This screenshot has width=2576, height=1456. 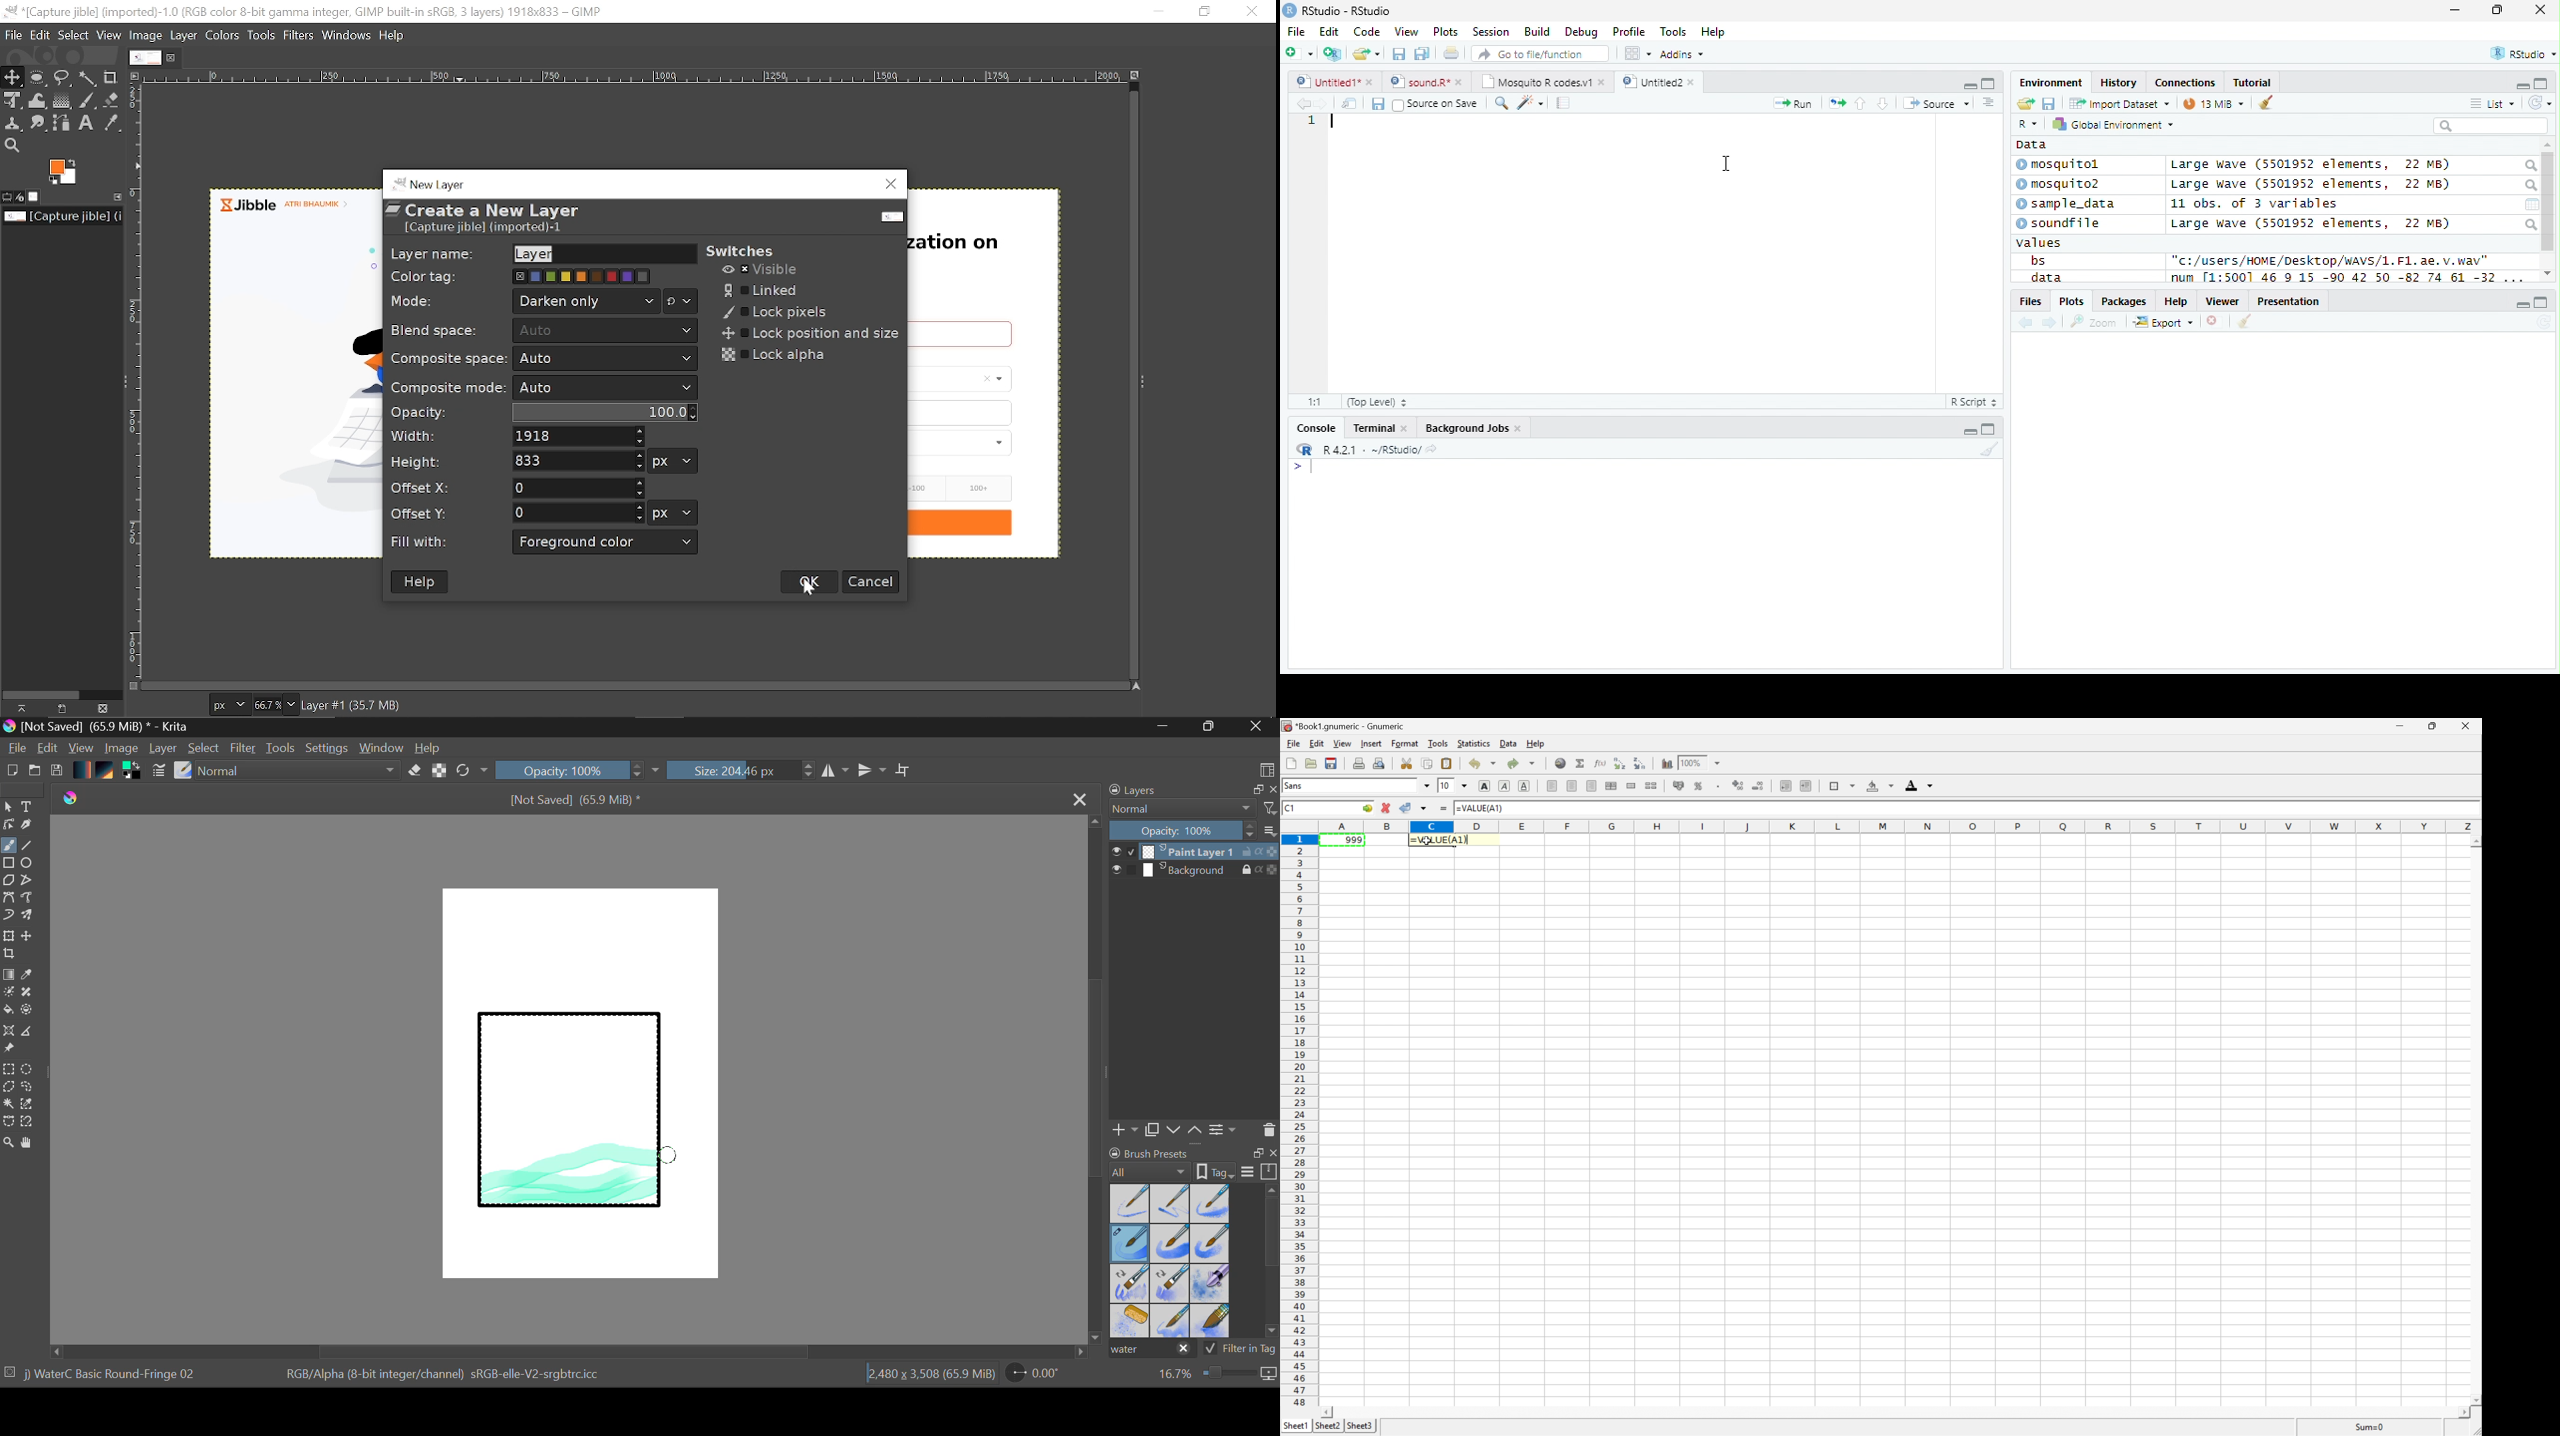 What do you see at coordinates (1580, 32) in the screenshot?
I see `Debug` at bounding box center [1580, 32].